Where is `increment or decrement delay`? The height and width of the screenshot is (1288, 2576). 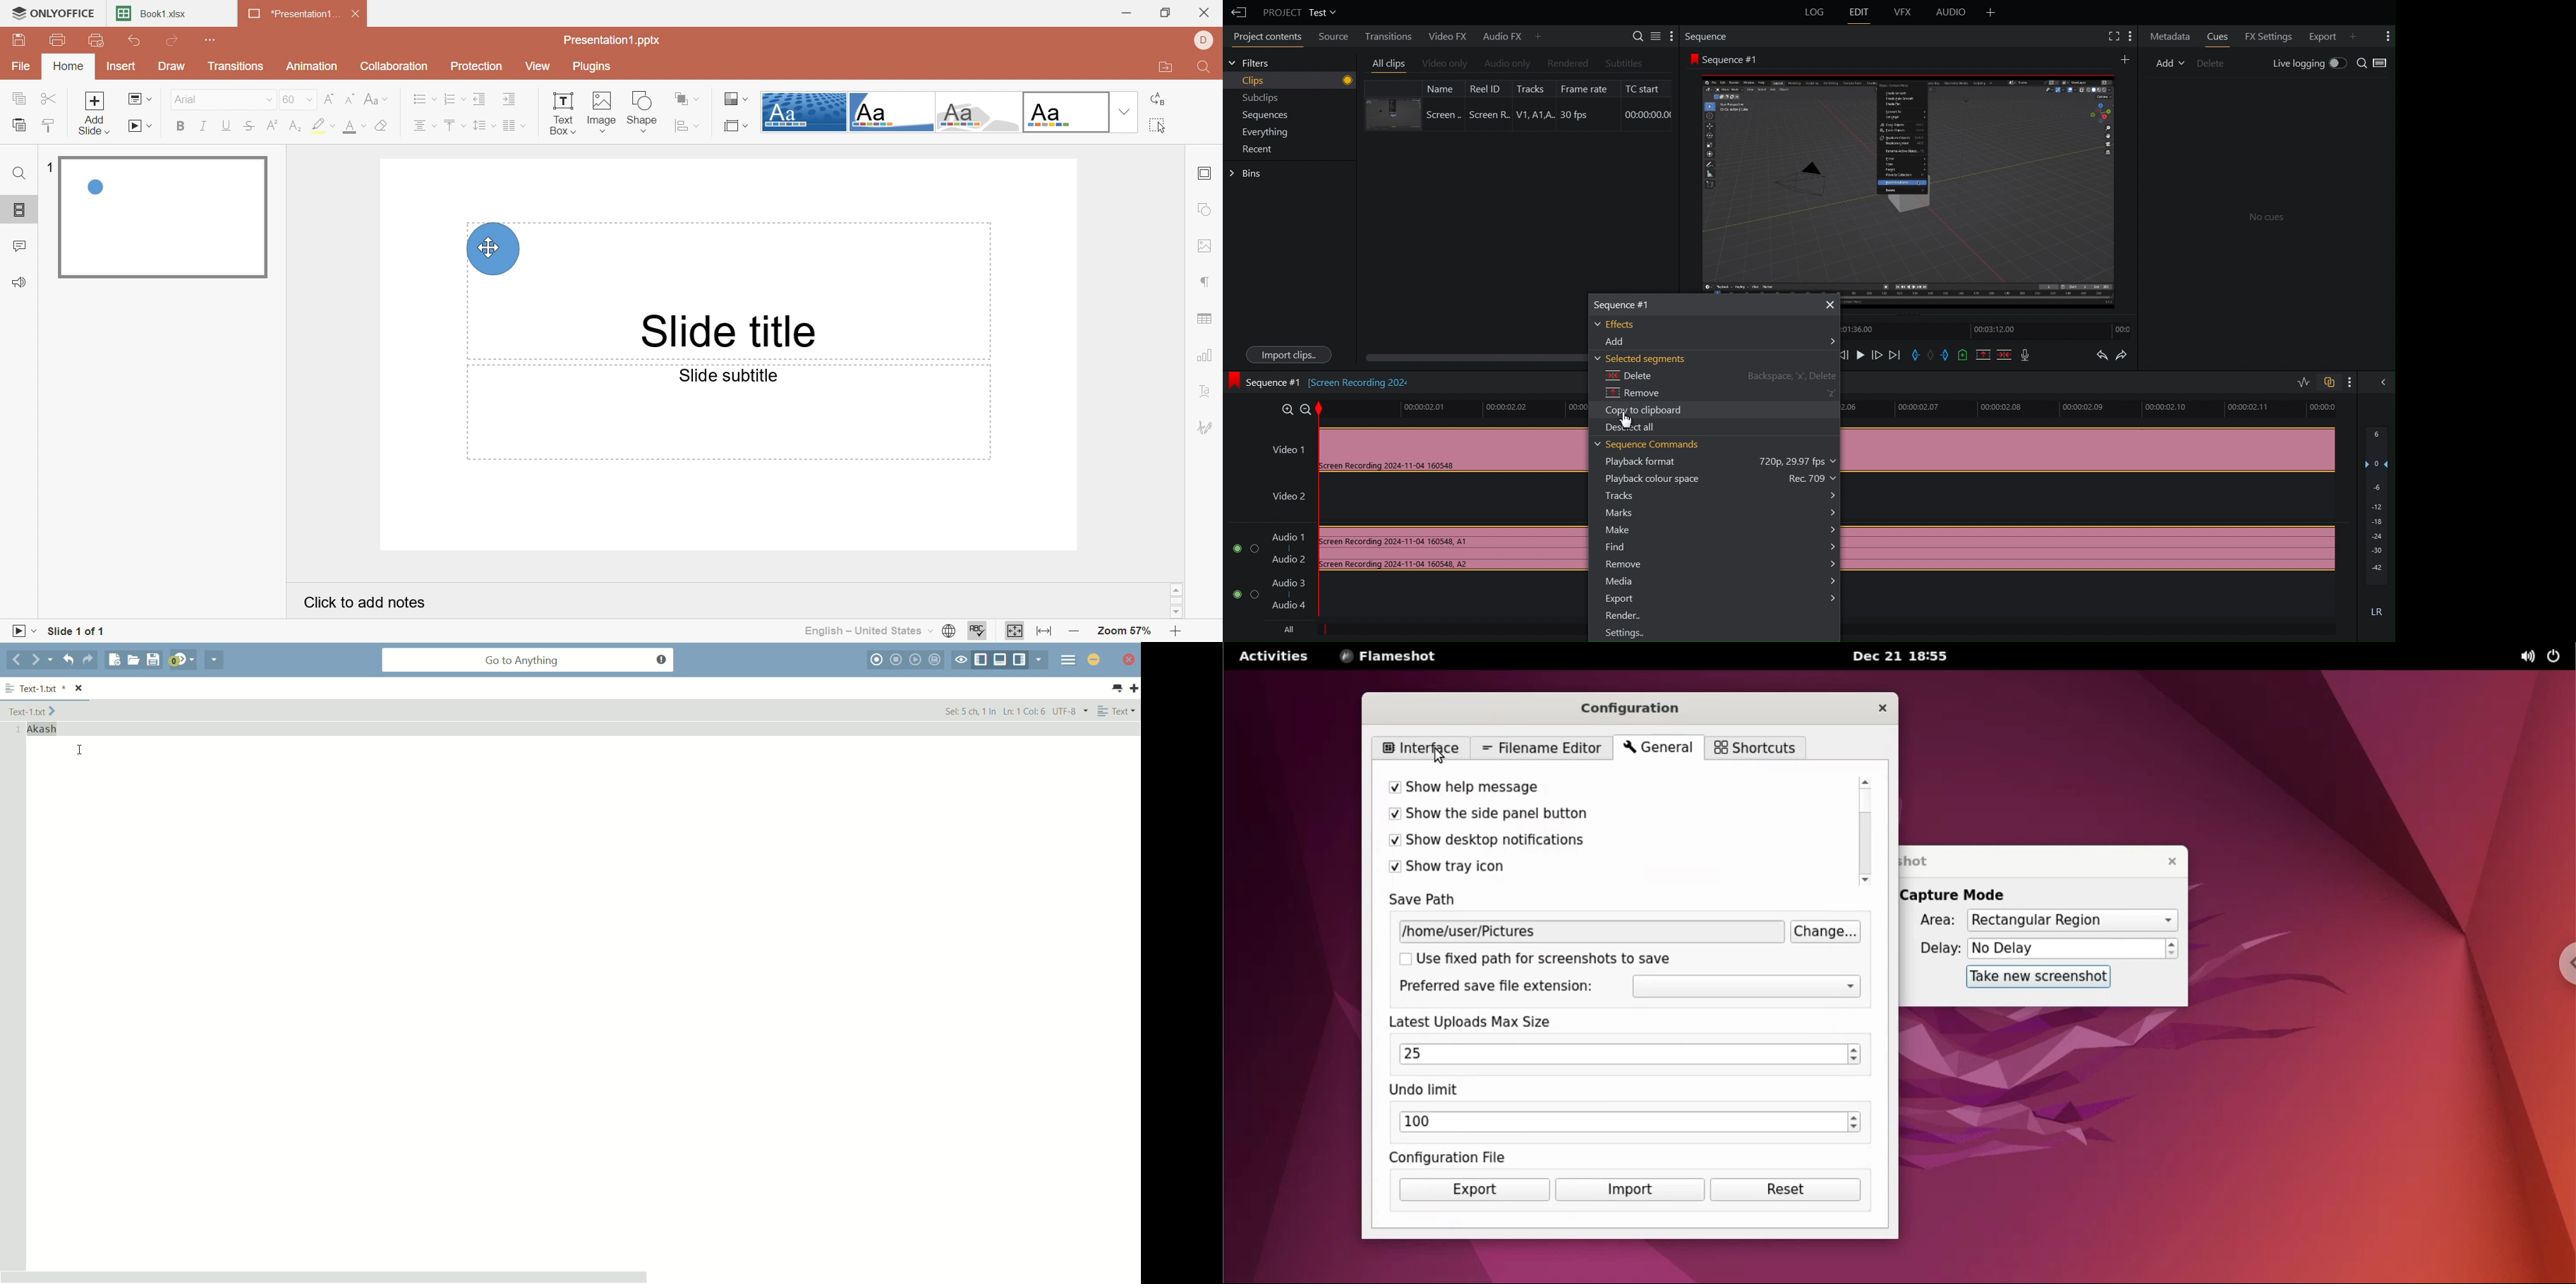
increment or decrement delay is located at coordinates (2172, 949).